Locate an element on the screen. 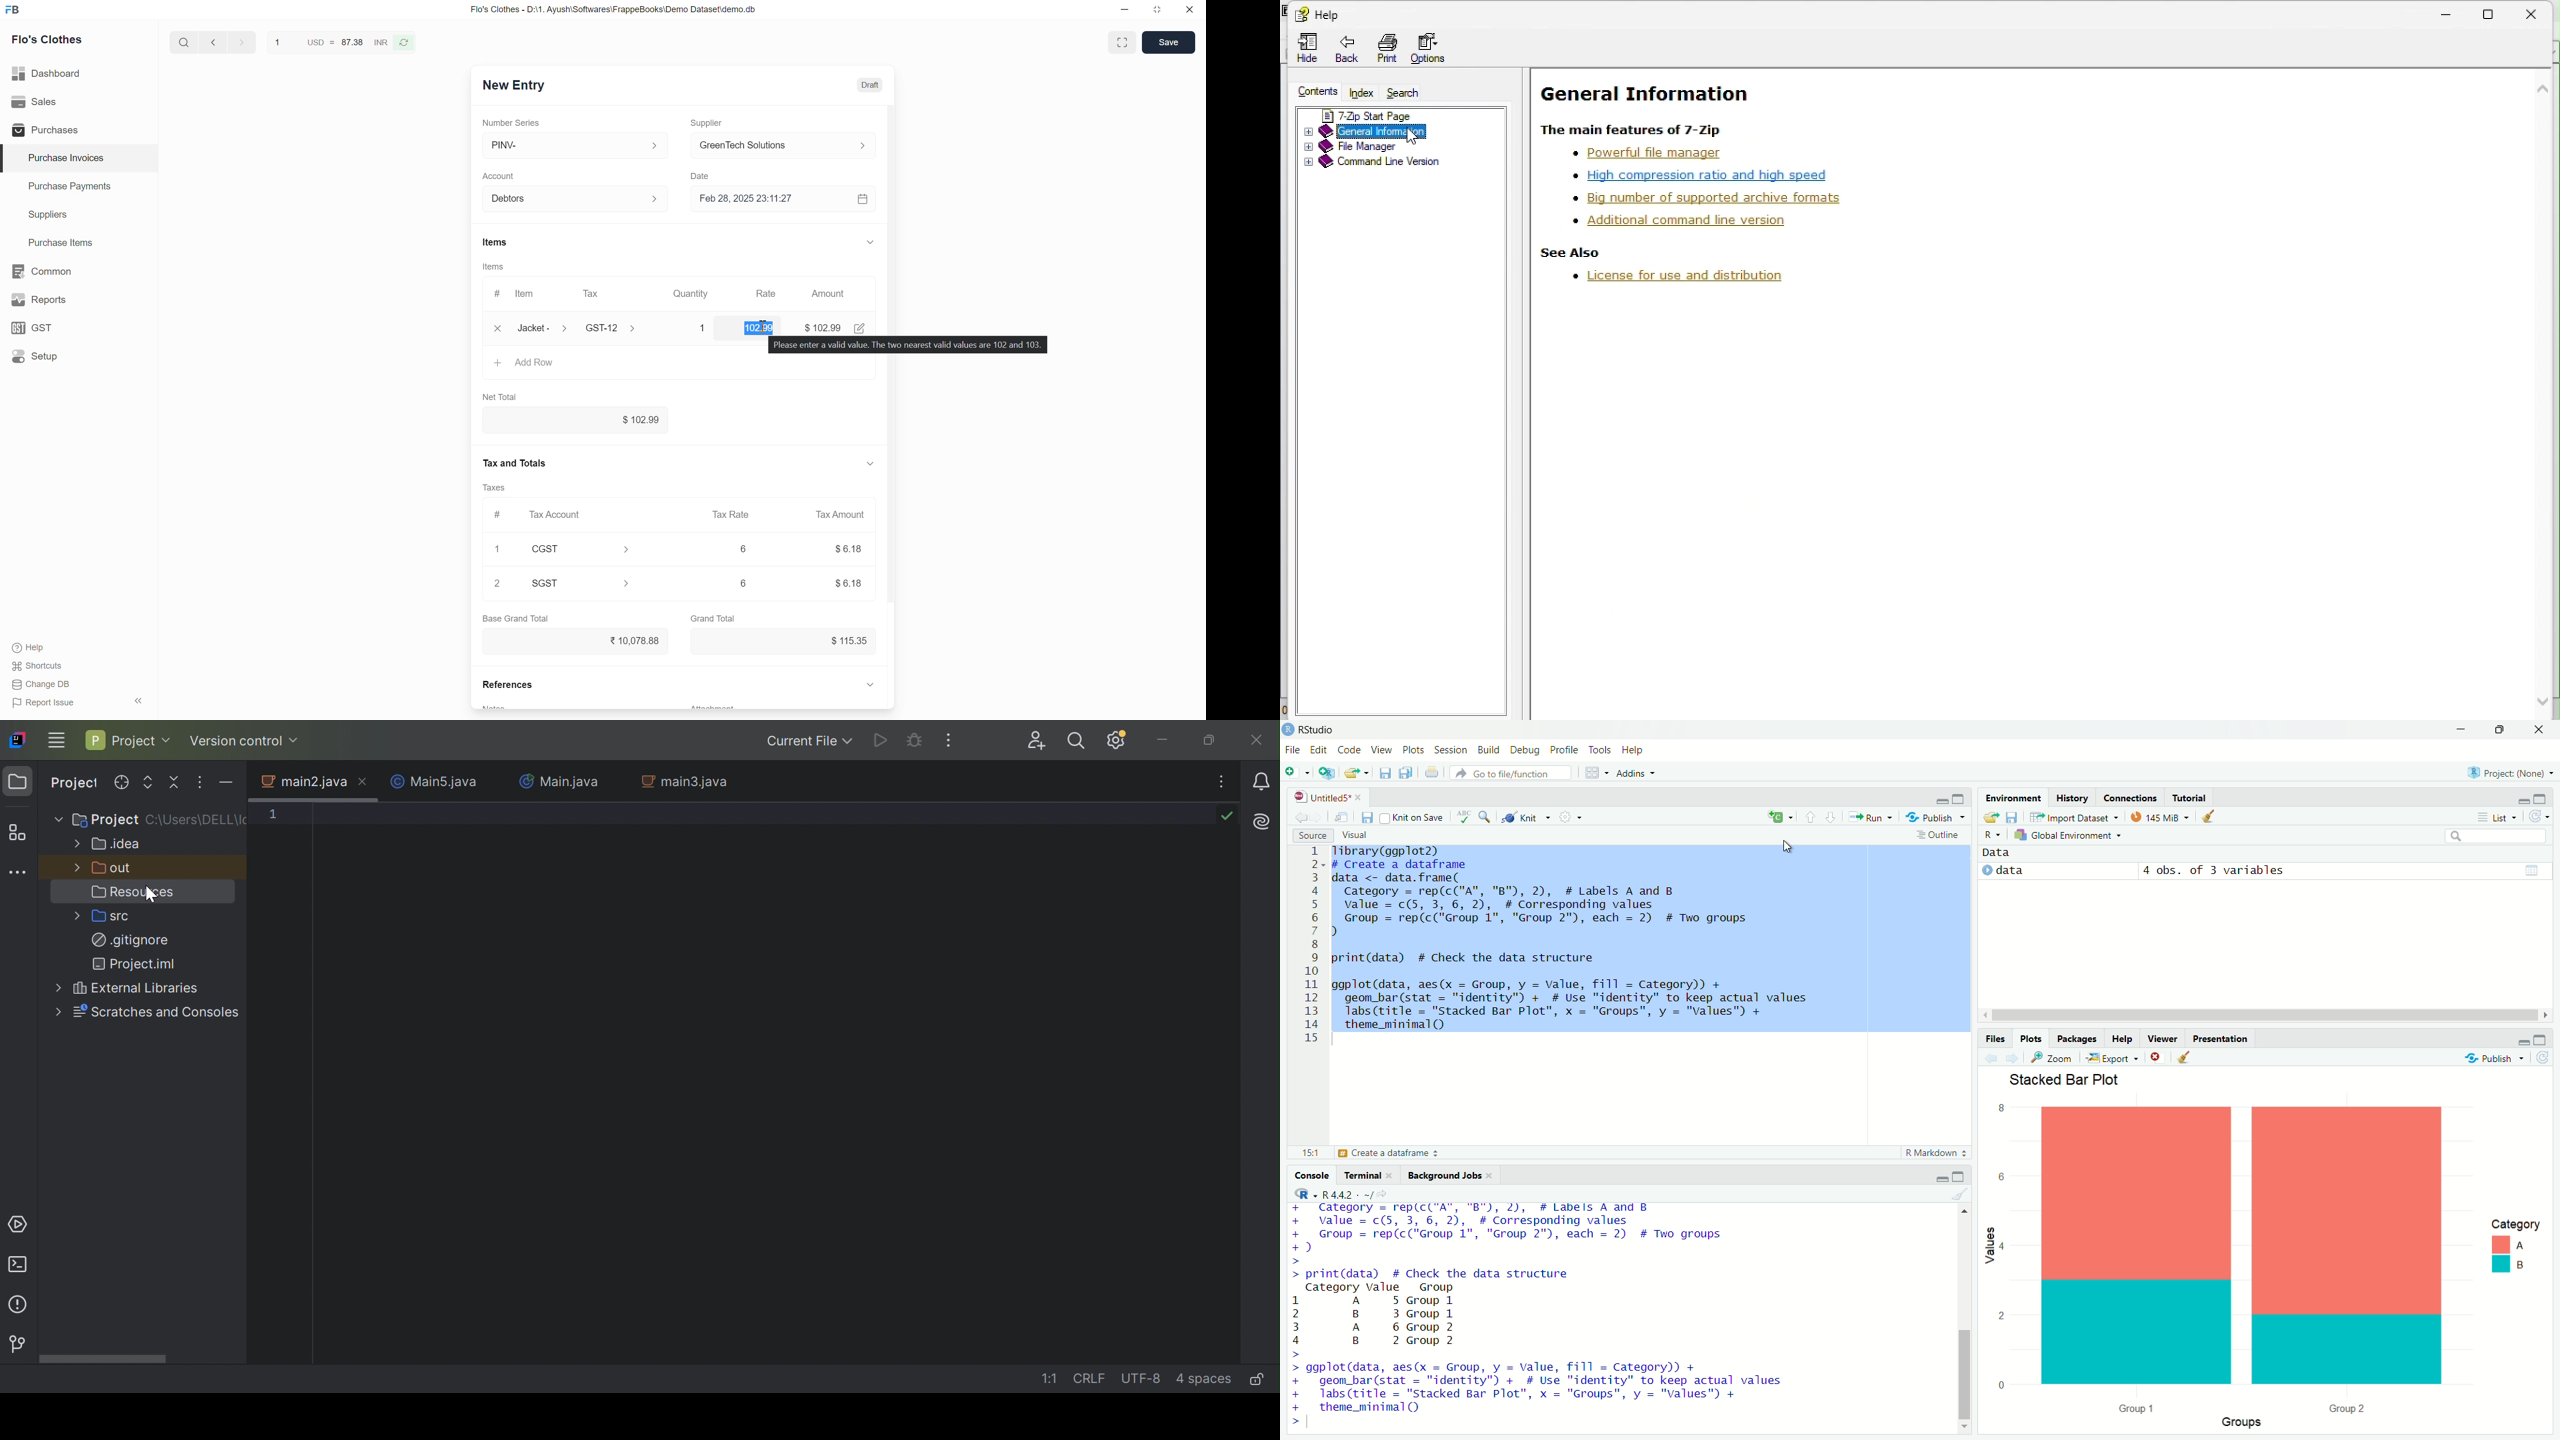 The image size is (2576, 1456). Open an existing file (Ctrl + O) is located at coordinates (1357, 772).